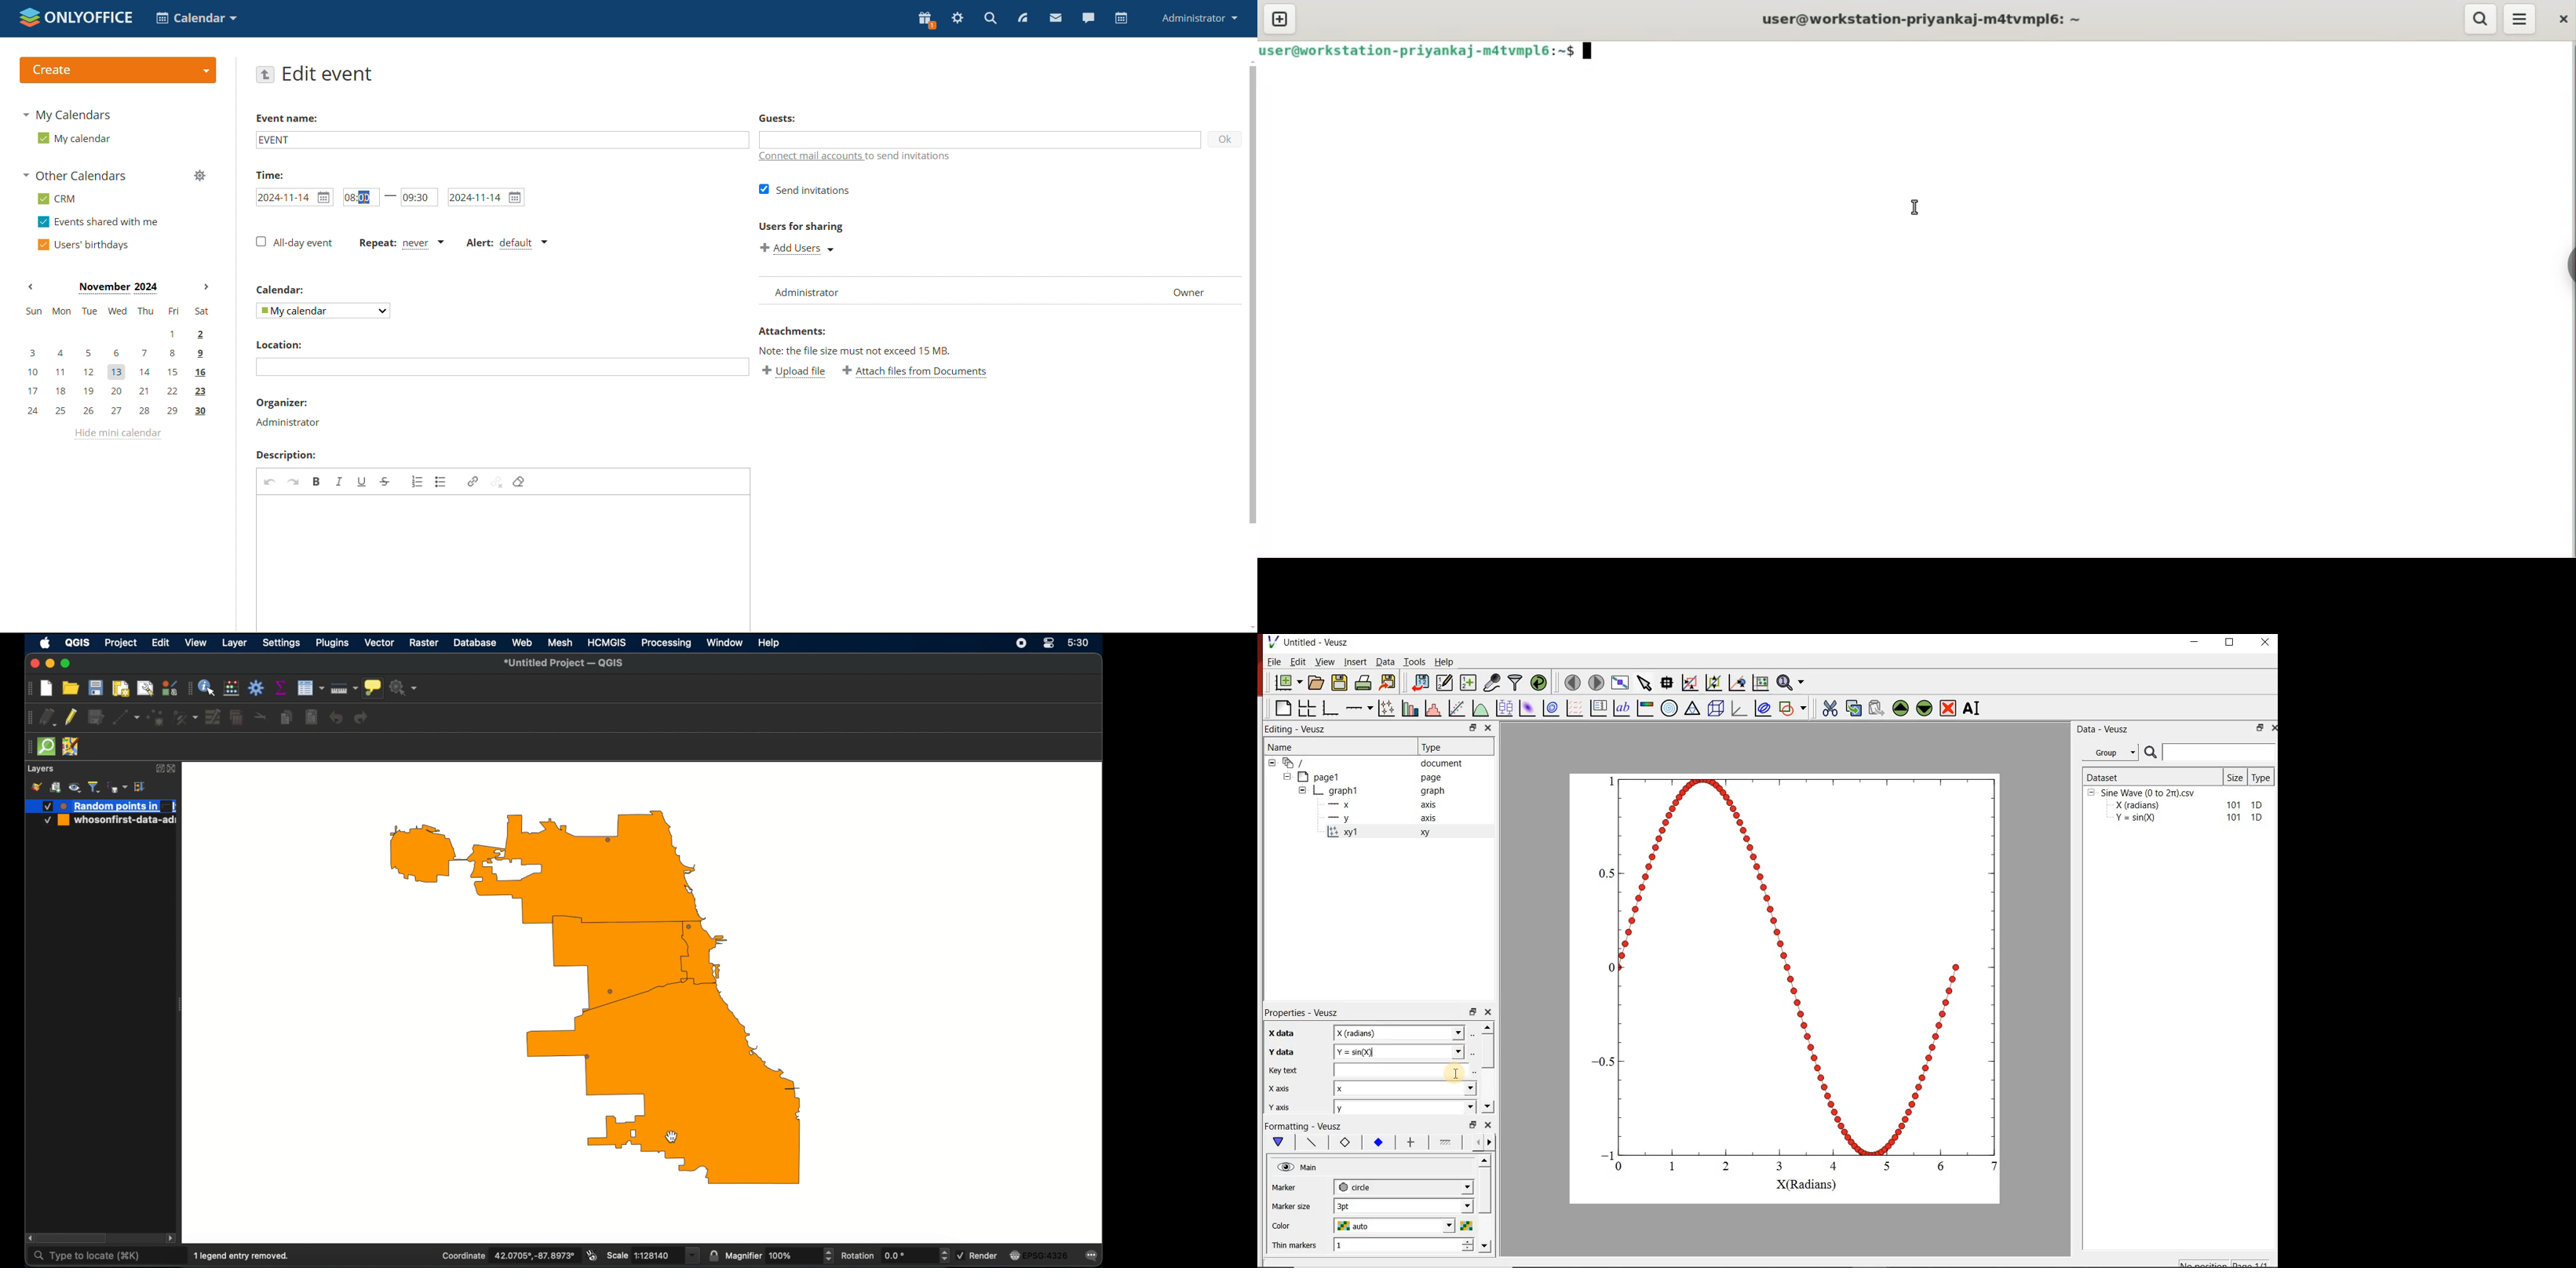 This screenshot has width=2576, height=1288. Describe the element at coordinates (1469, 683) in the screenshot. I see `create new datasets` at that location.